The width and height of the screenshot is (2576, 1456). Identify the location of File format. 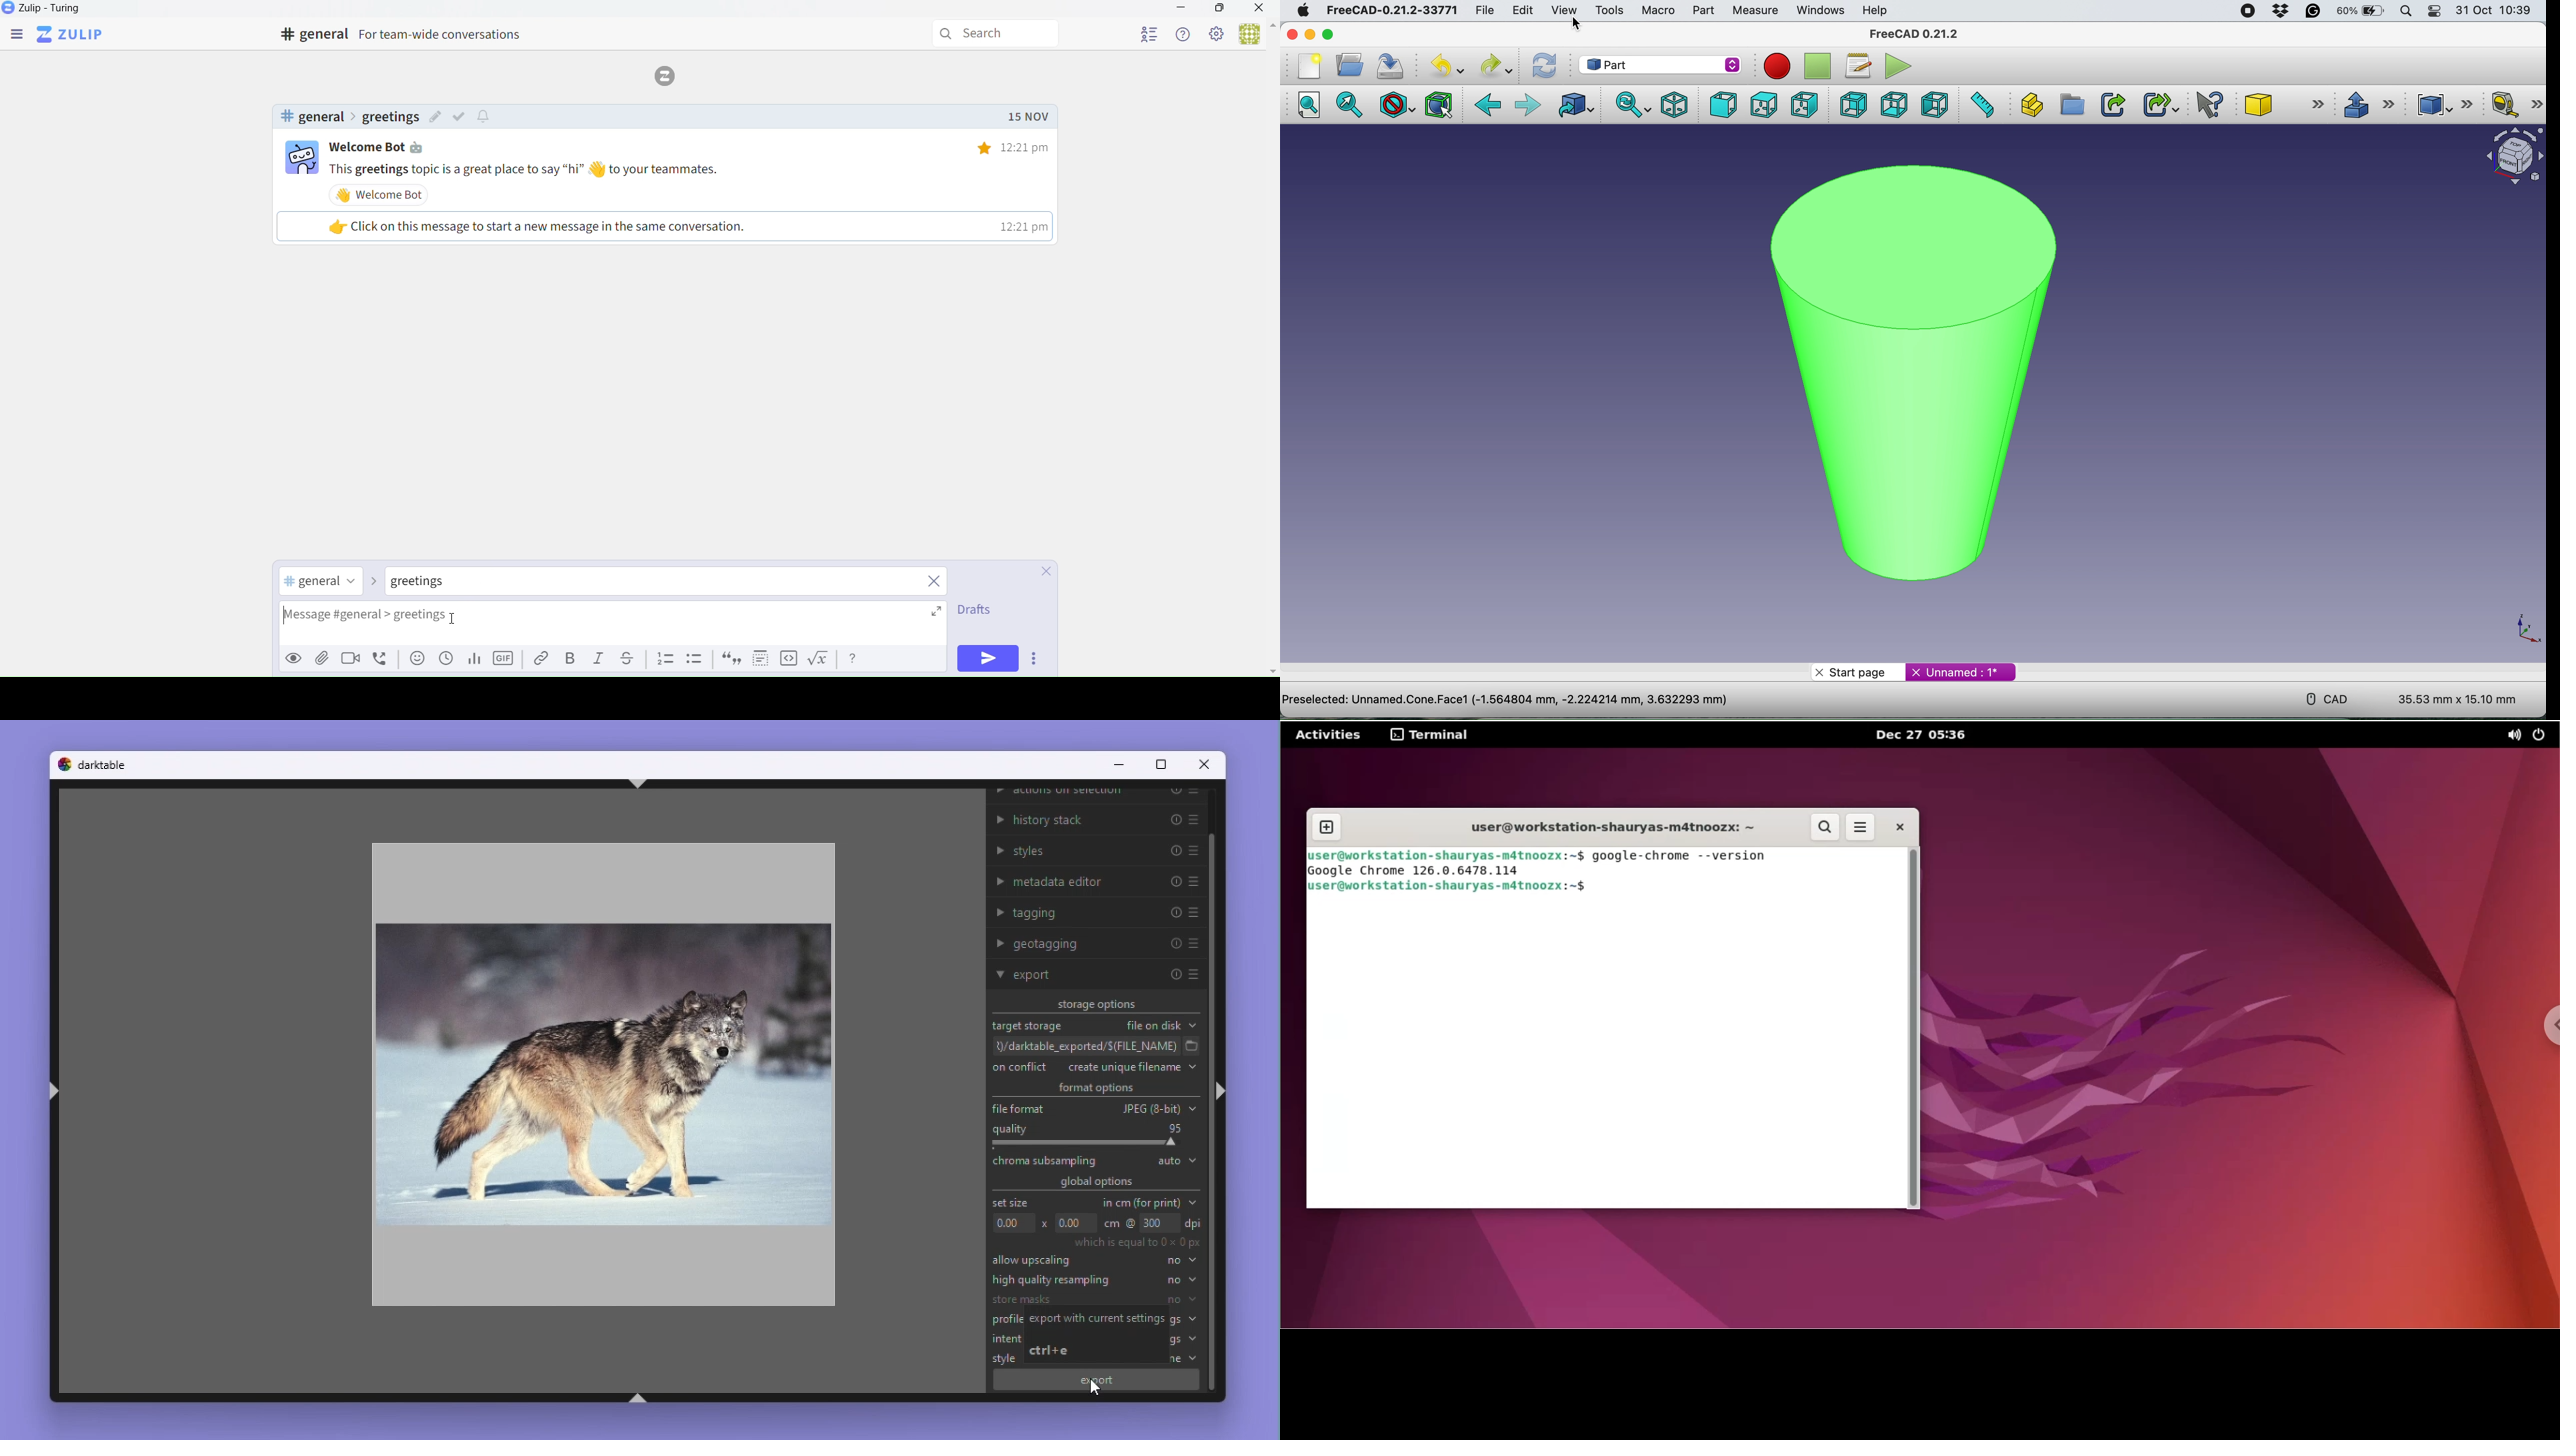
(1017, 1110).